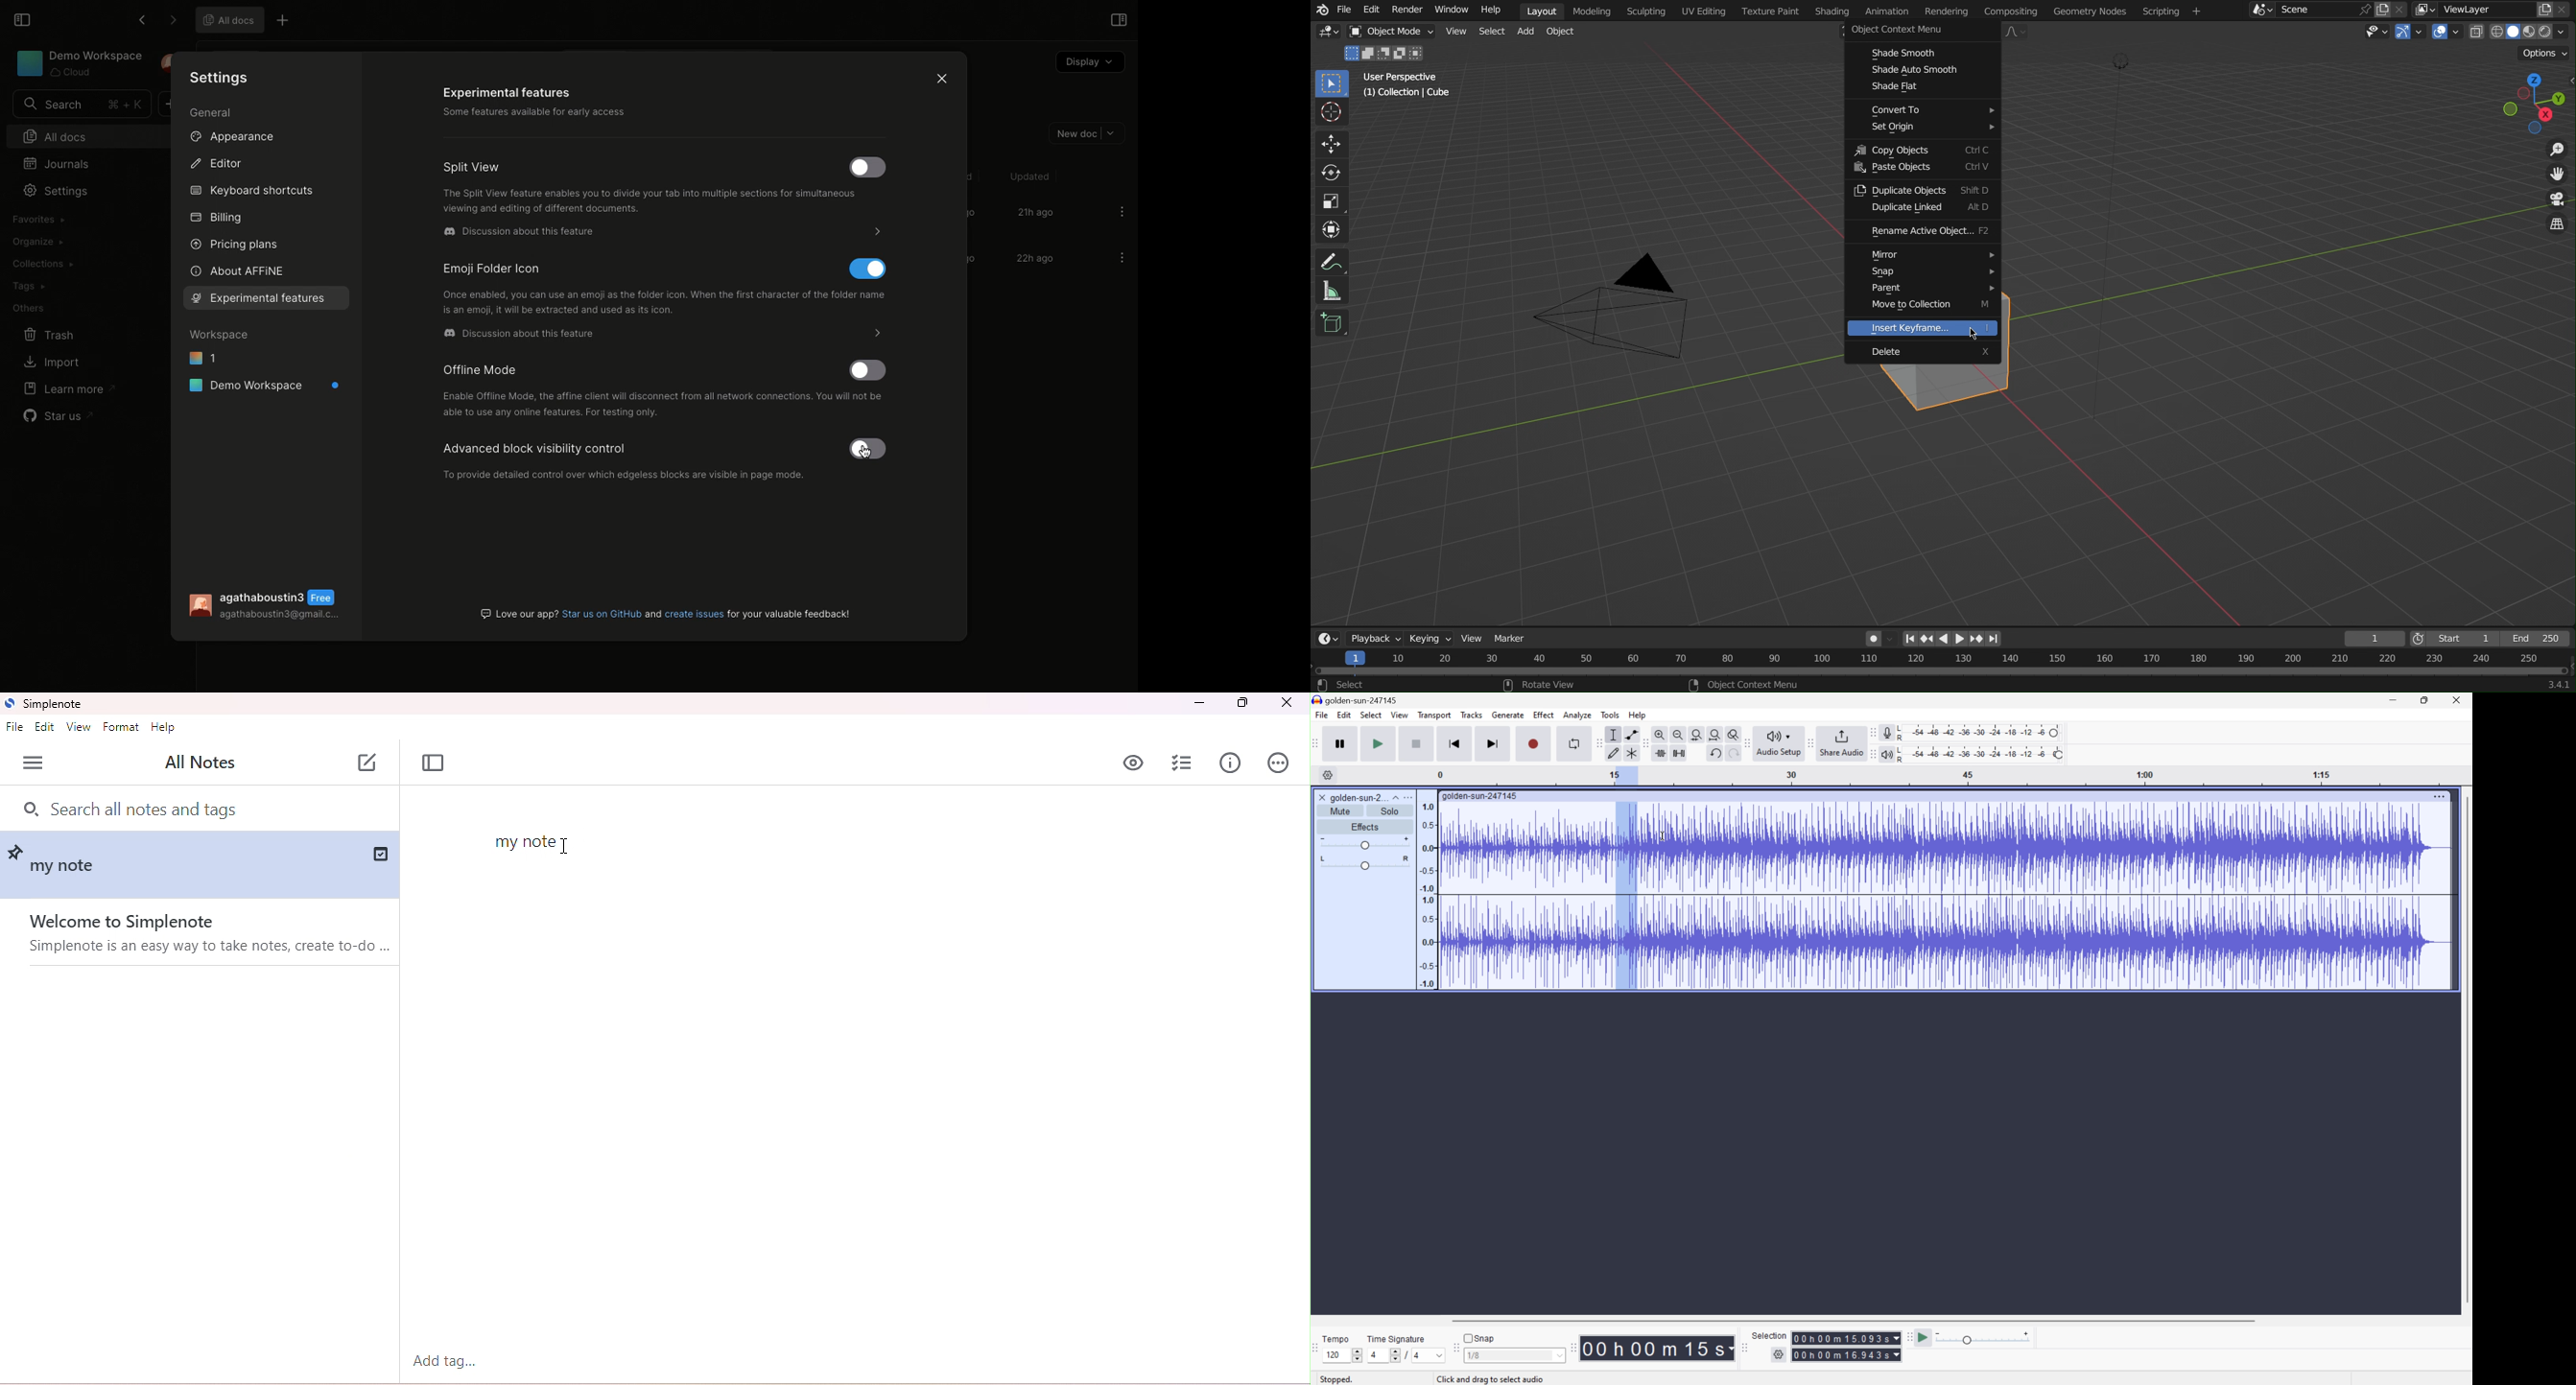  What do you see at coordinates (444, 1361) in the screenshot?
I see `add tag` at bounding box center [444, 1361].